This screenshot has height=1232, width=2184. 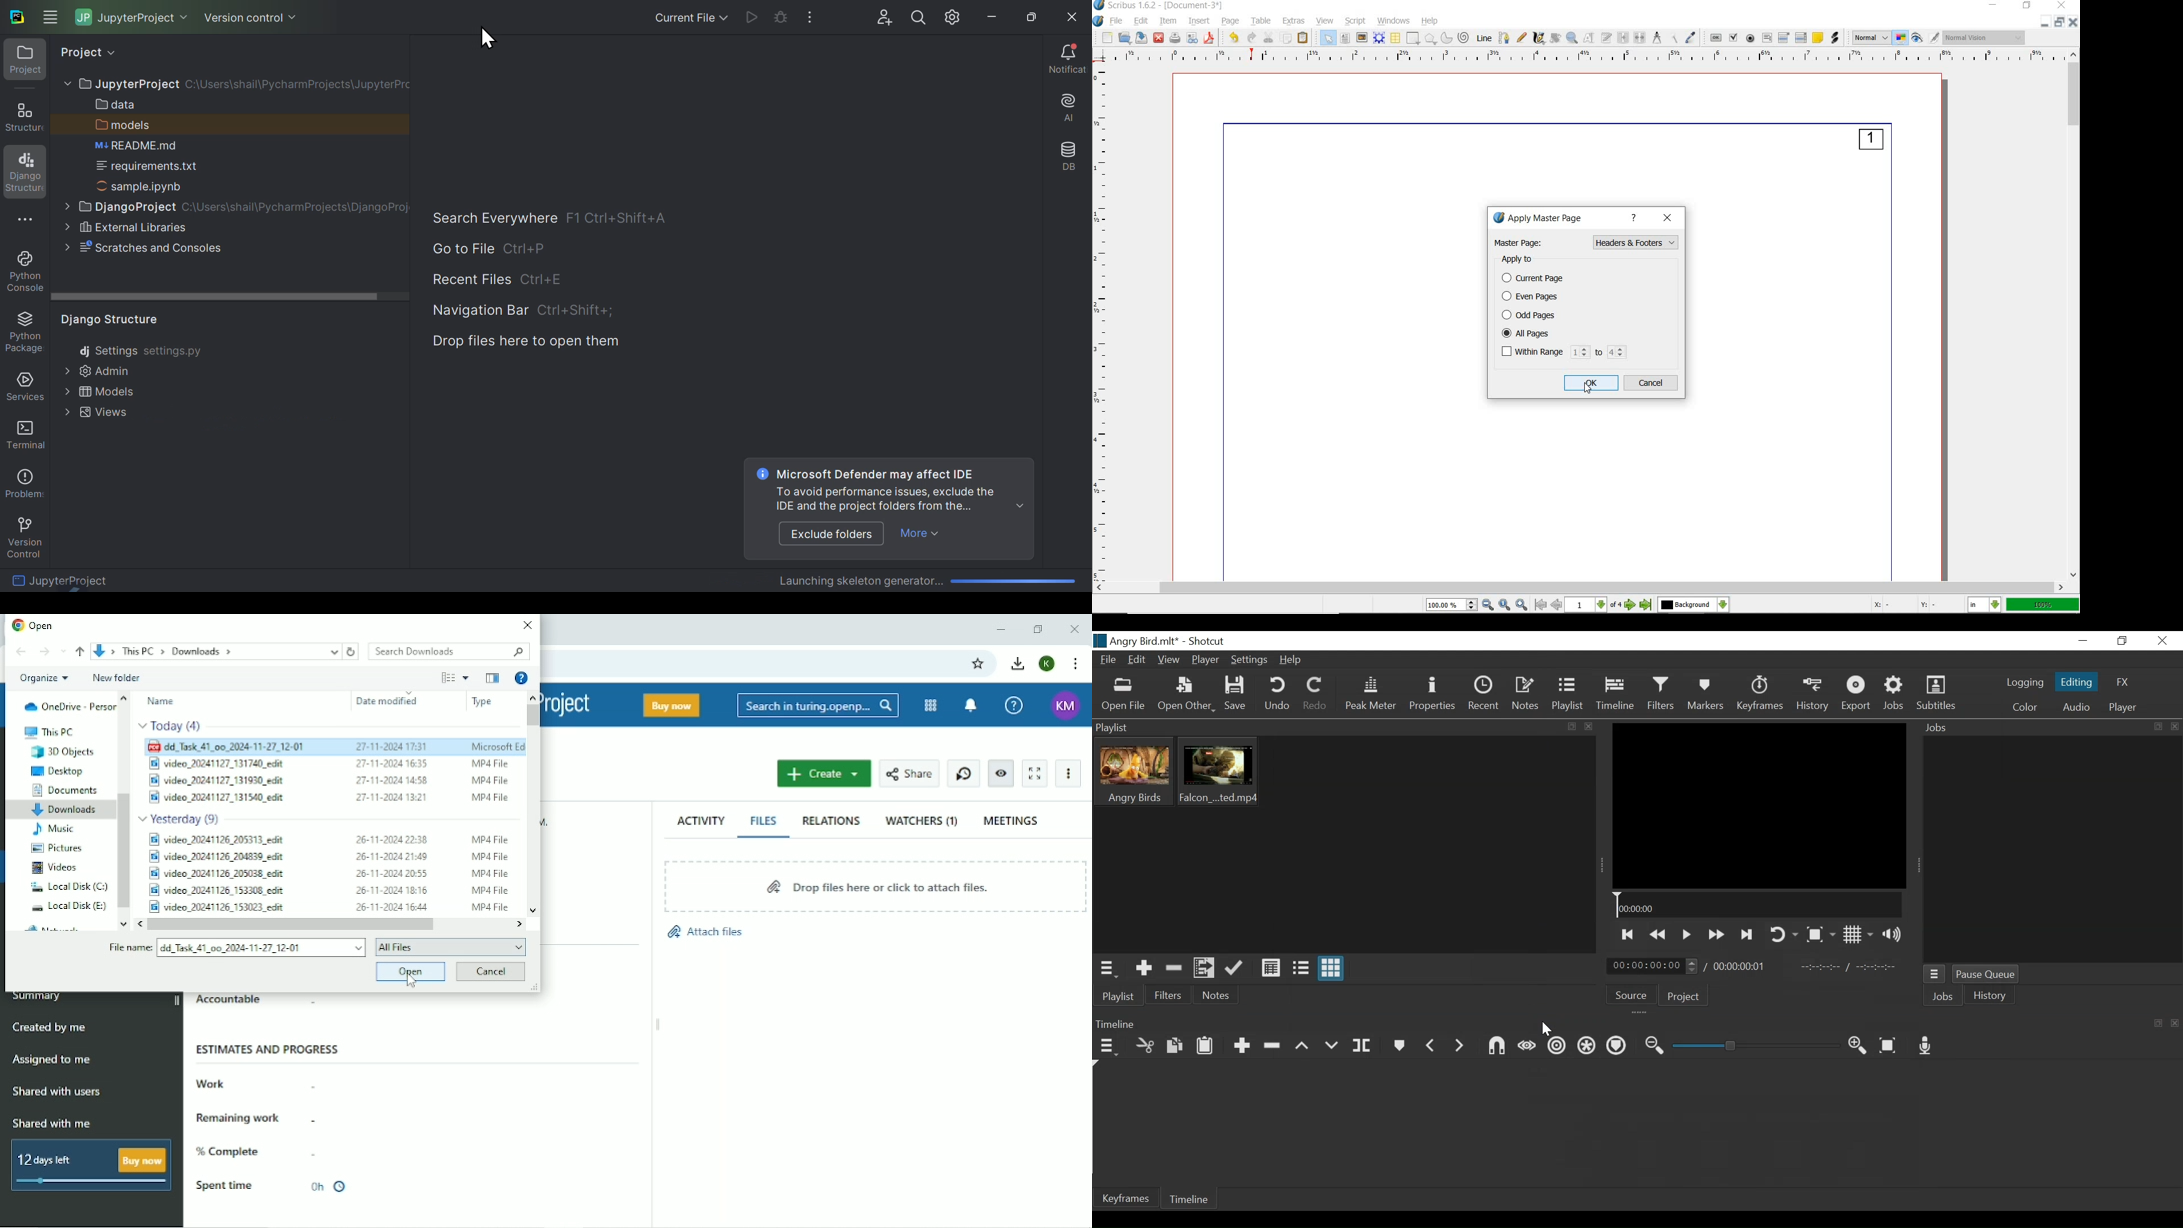 I want to click on select current zoom level, so click(x=1453, y=605).